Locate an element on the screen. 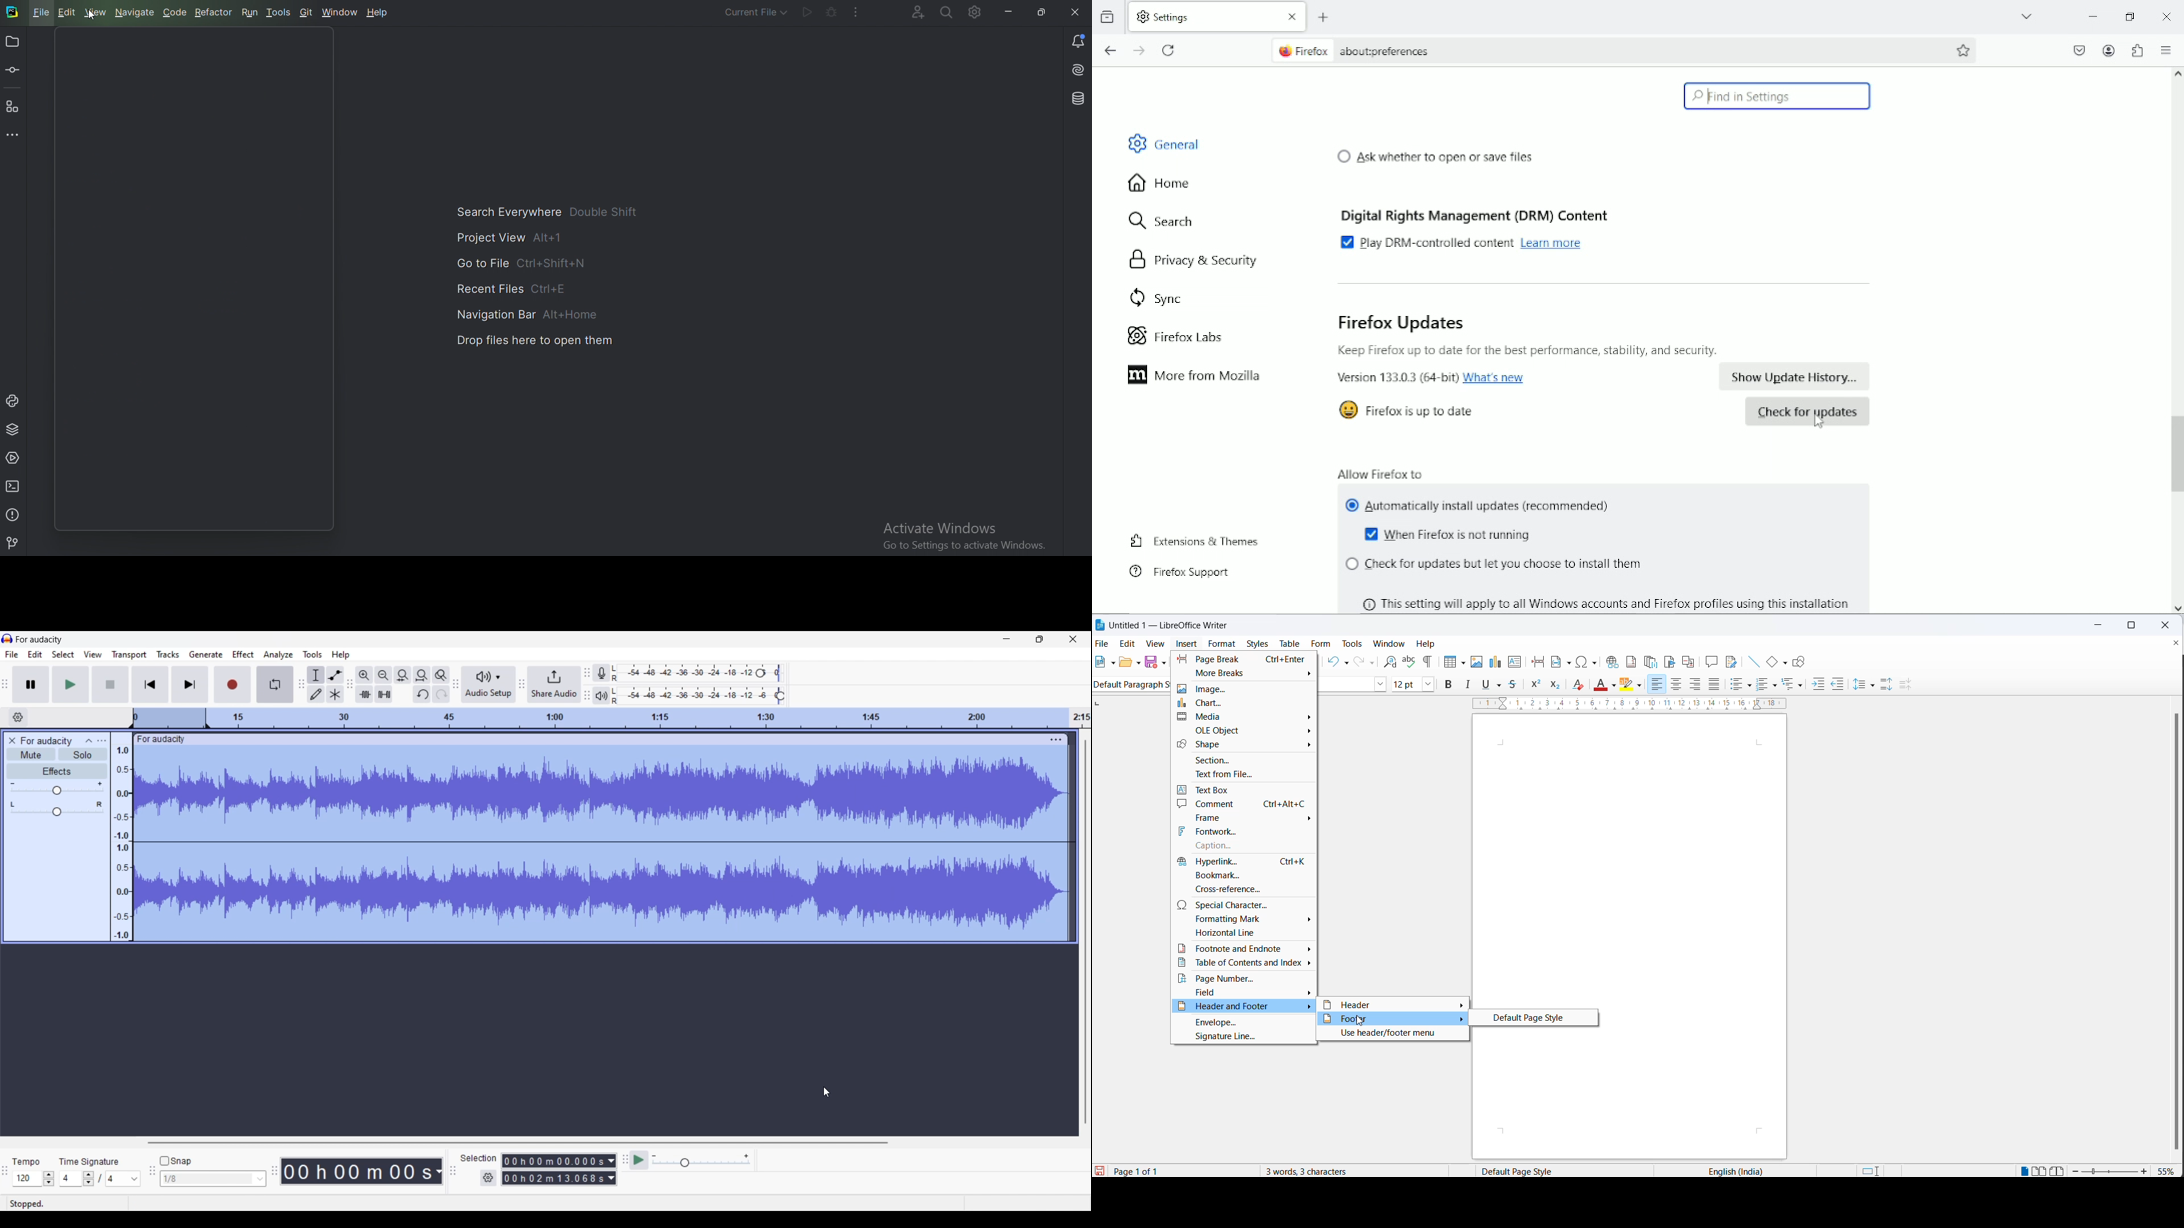  shape is located at coordinates (1243, 746).